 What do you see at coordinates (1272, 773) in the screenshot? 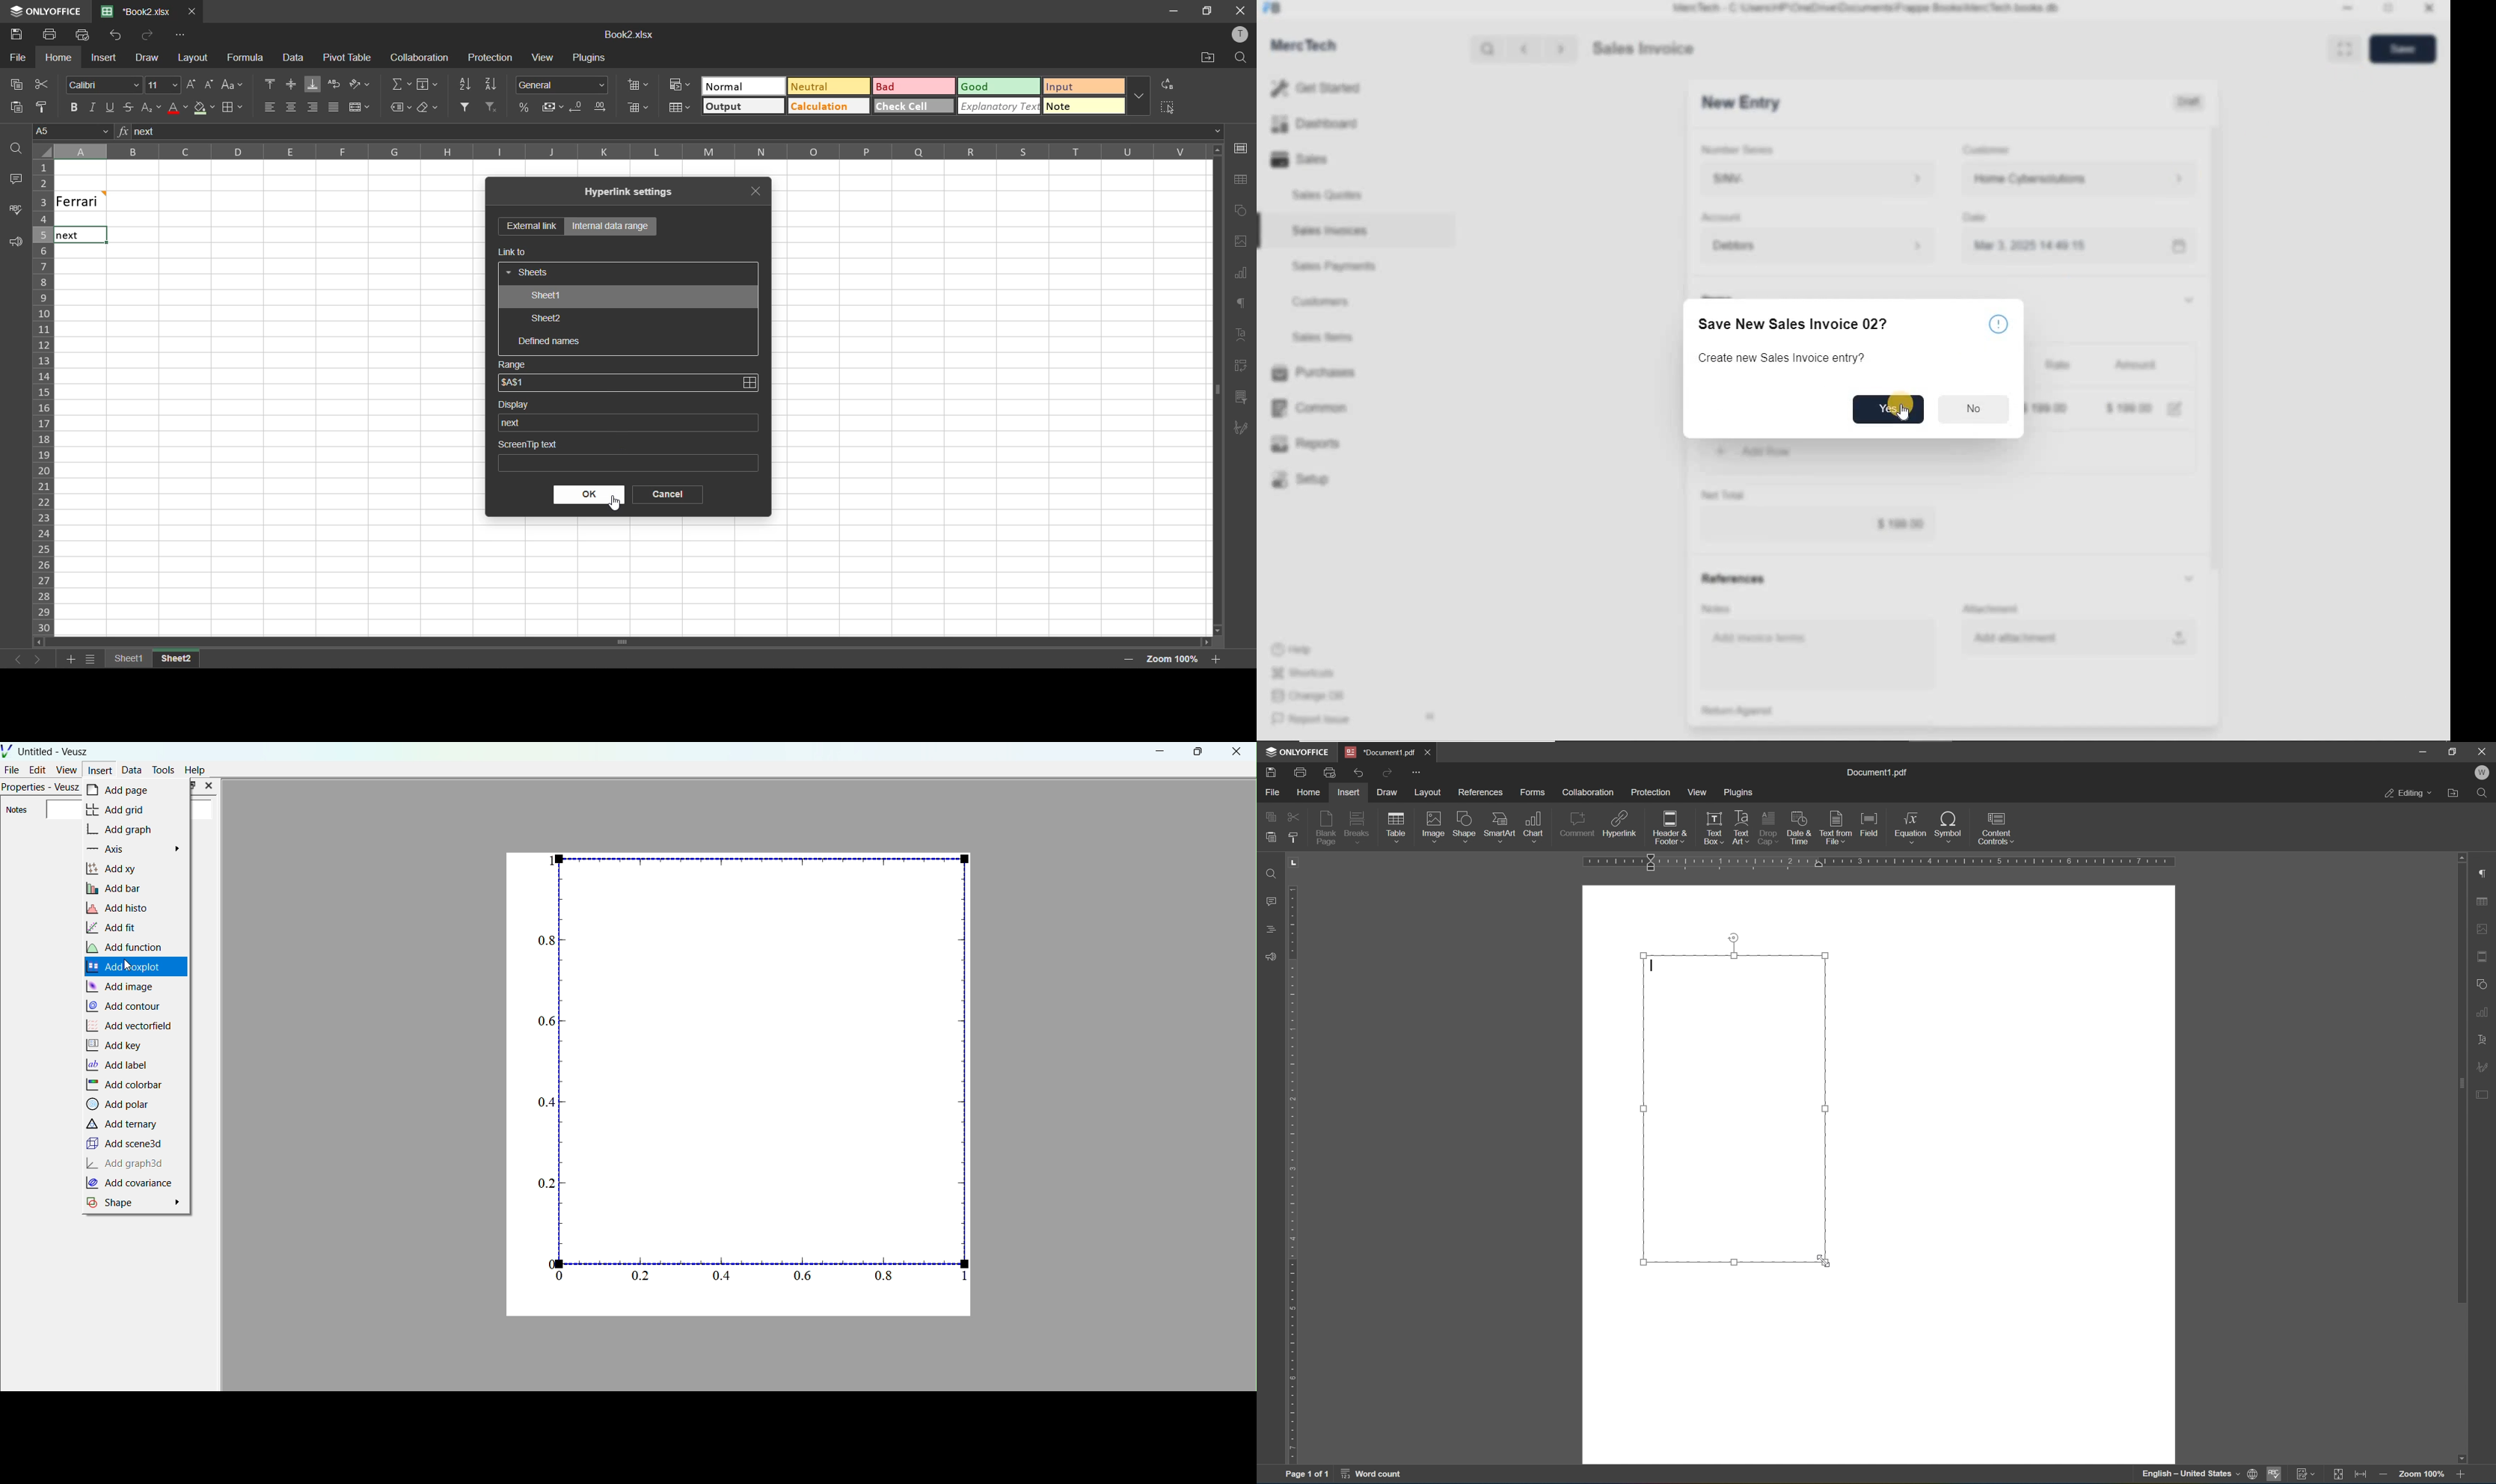
I see `Save` at bounding box center [1272, 773].